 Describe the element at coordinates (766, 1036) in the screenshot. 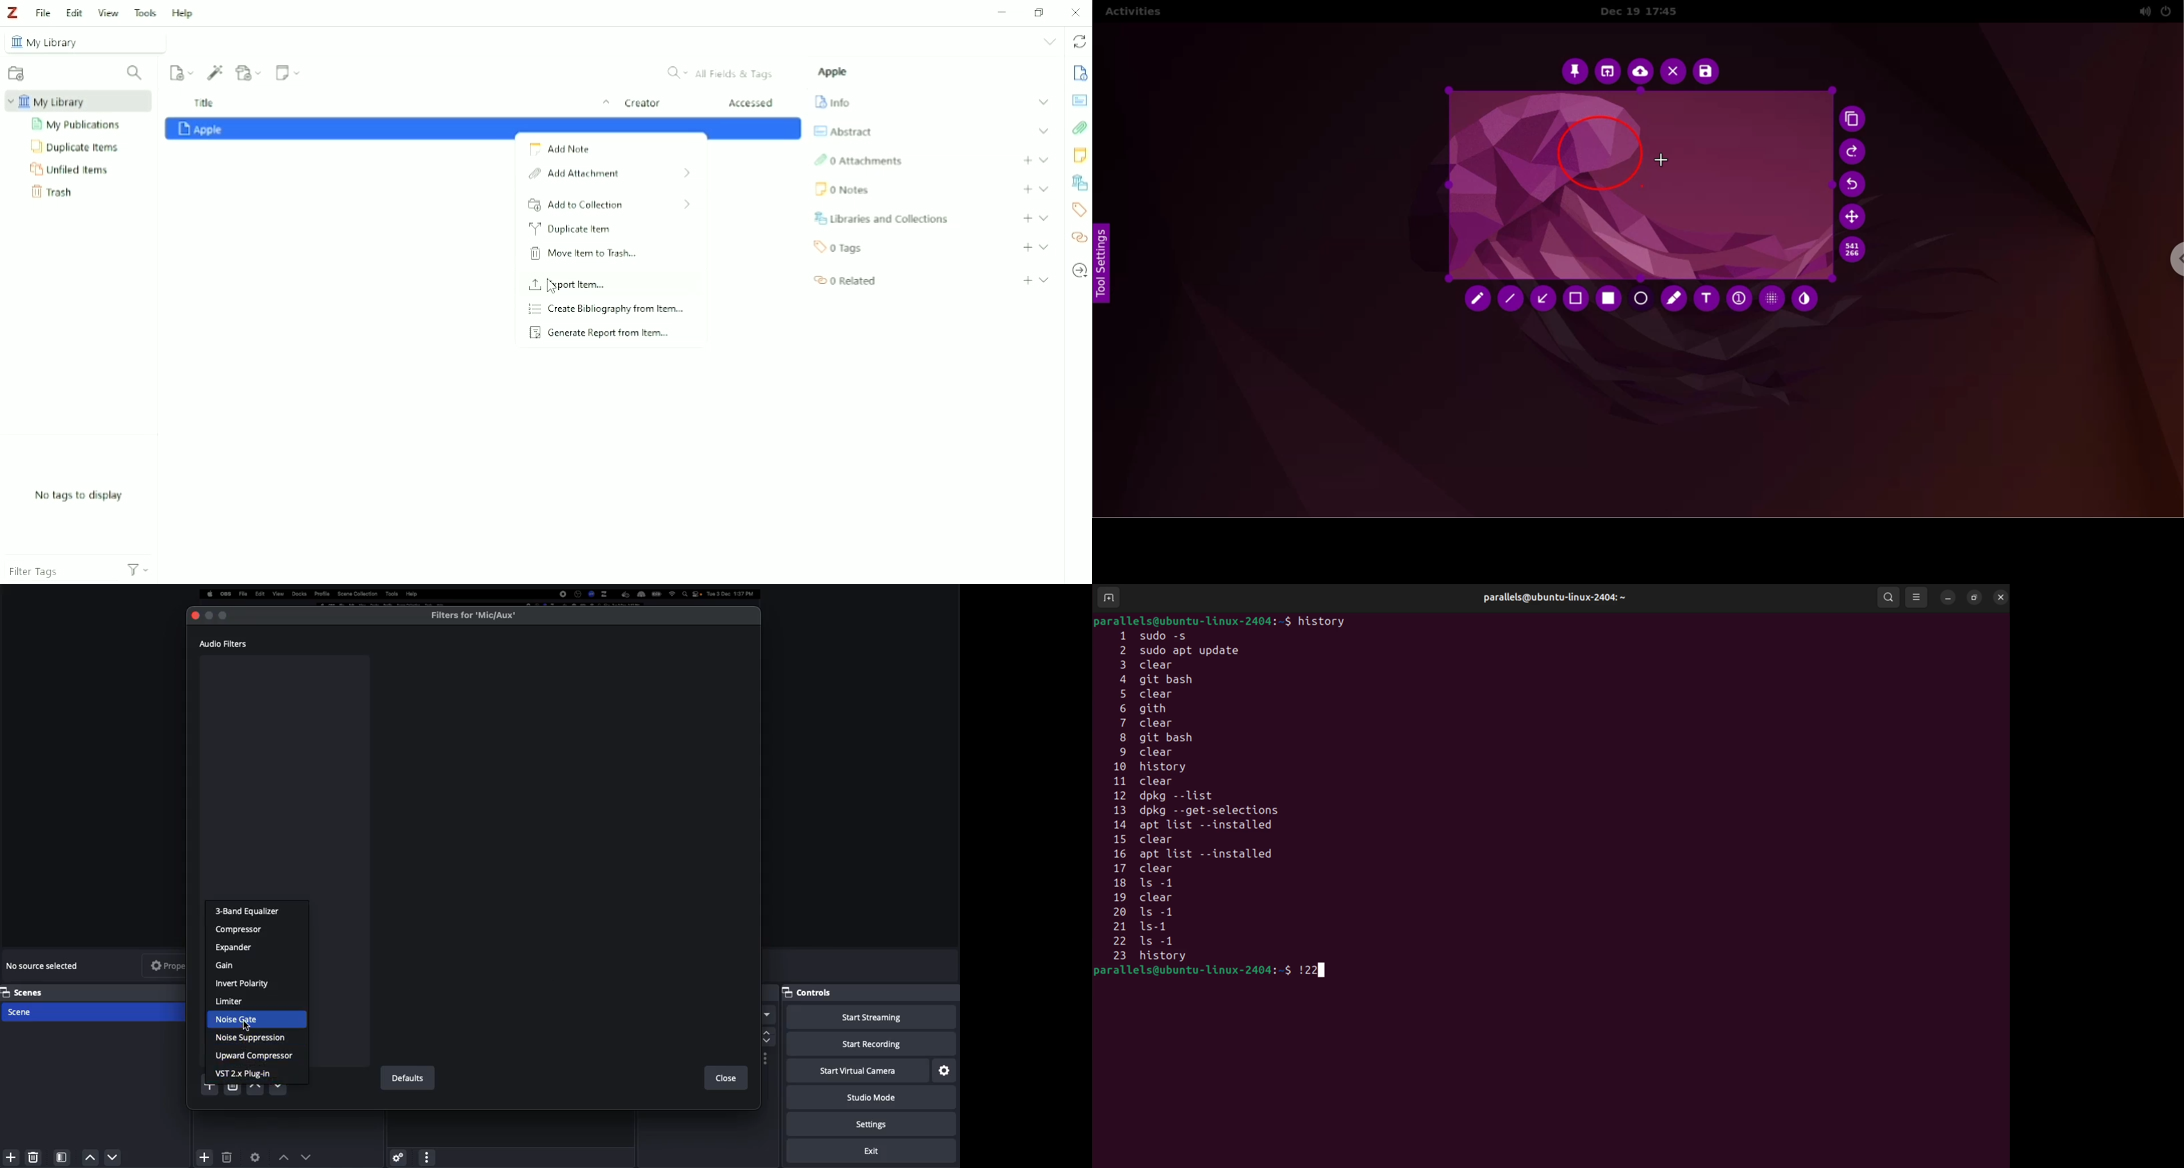

I see `scroll` at that location.